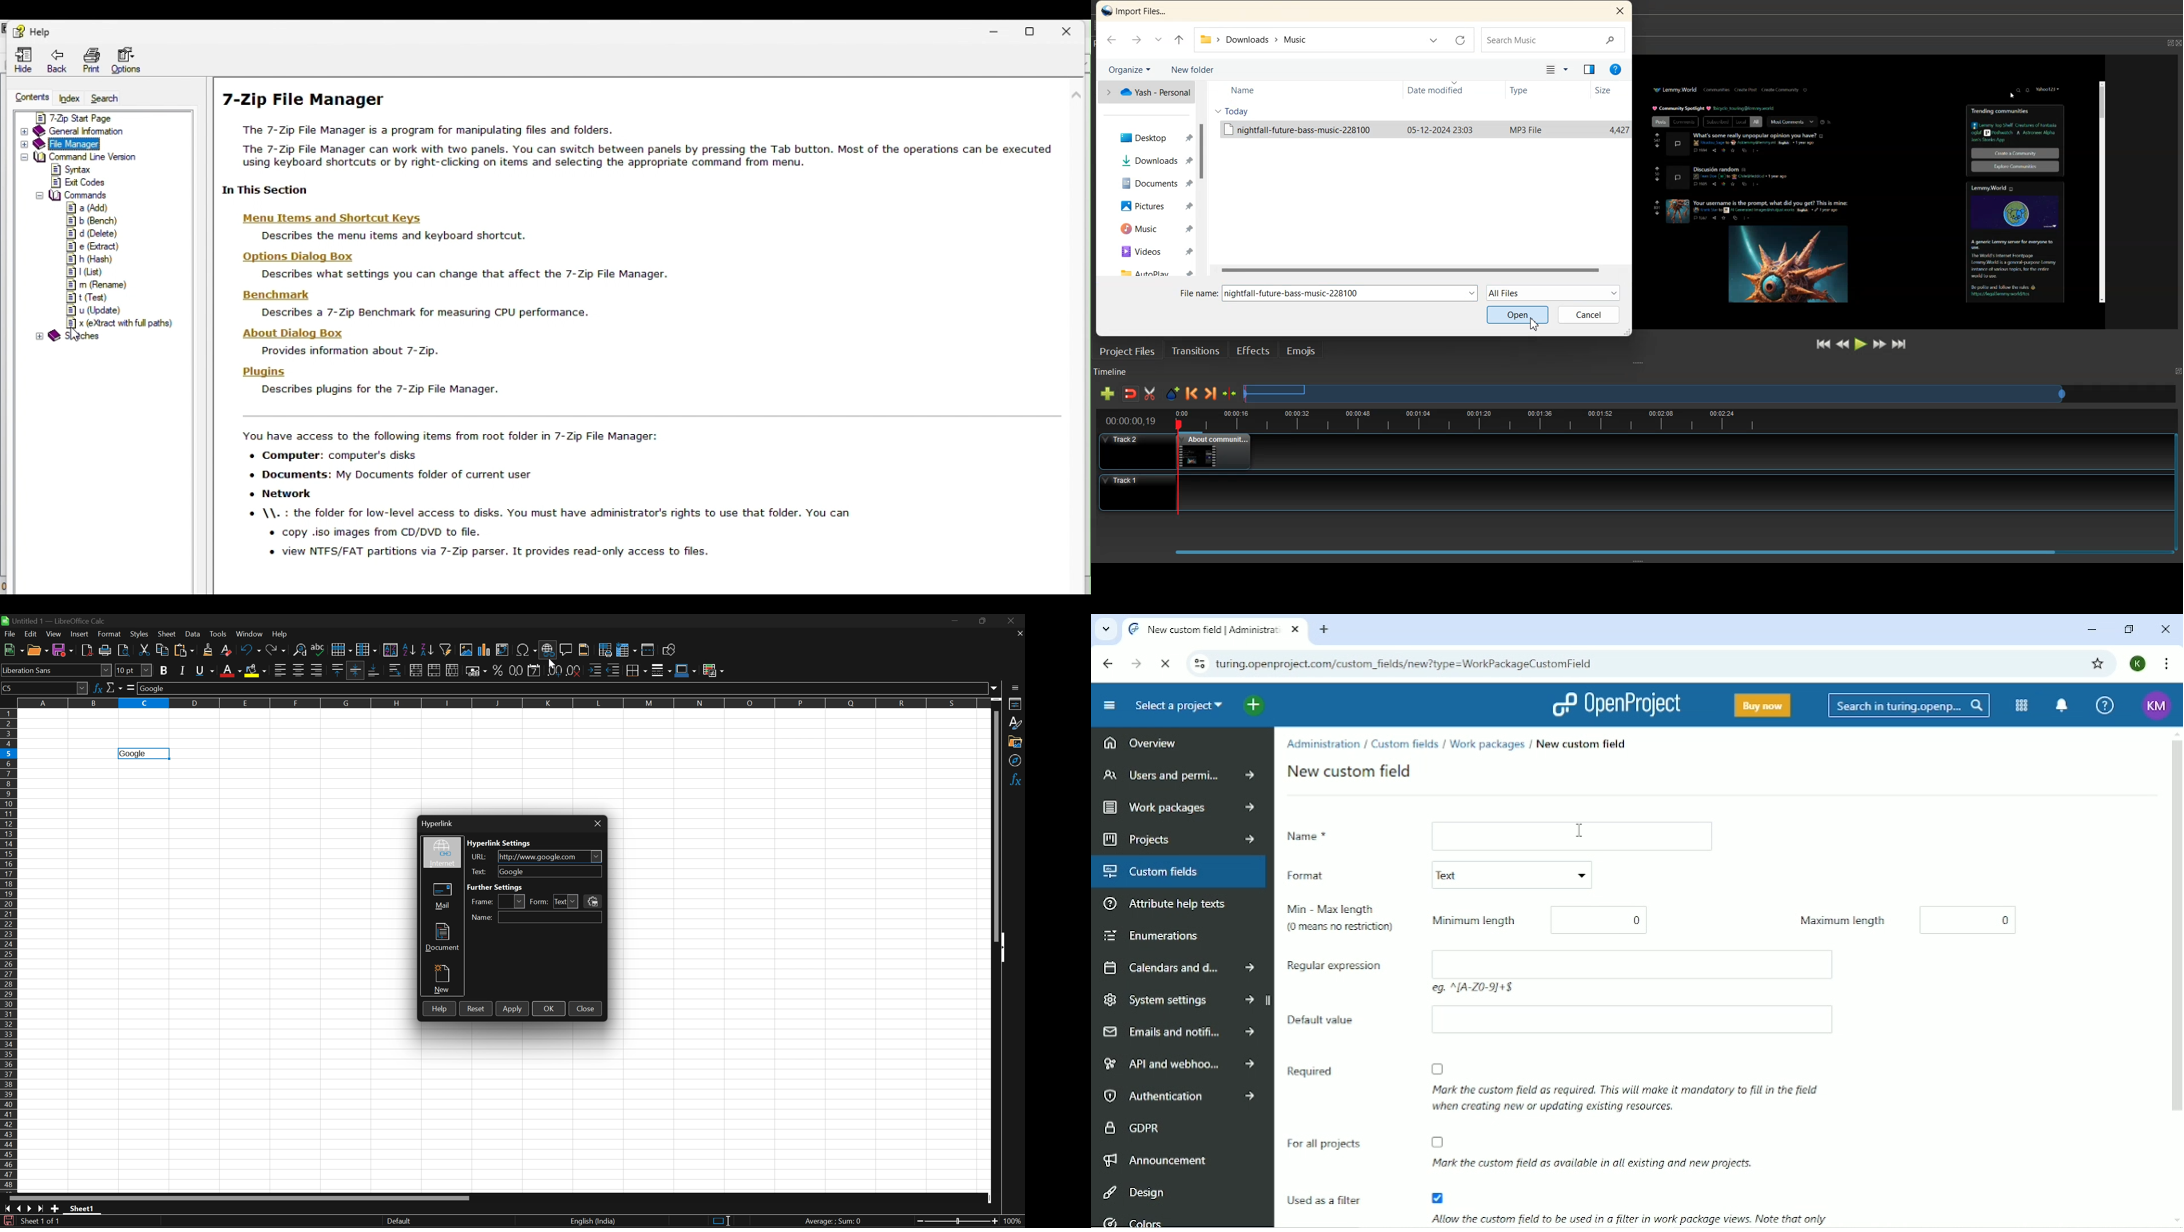  I want to click on sketches, so click(81, 337).